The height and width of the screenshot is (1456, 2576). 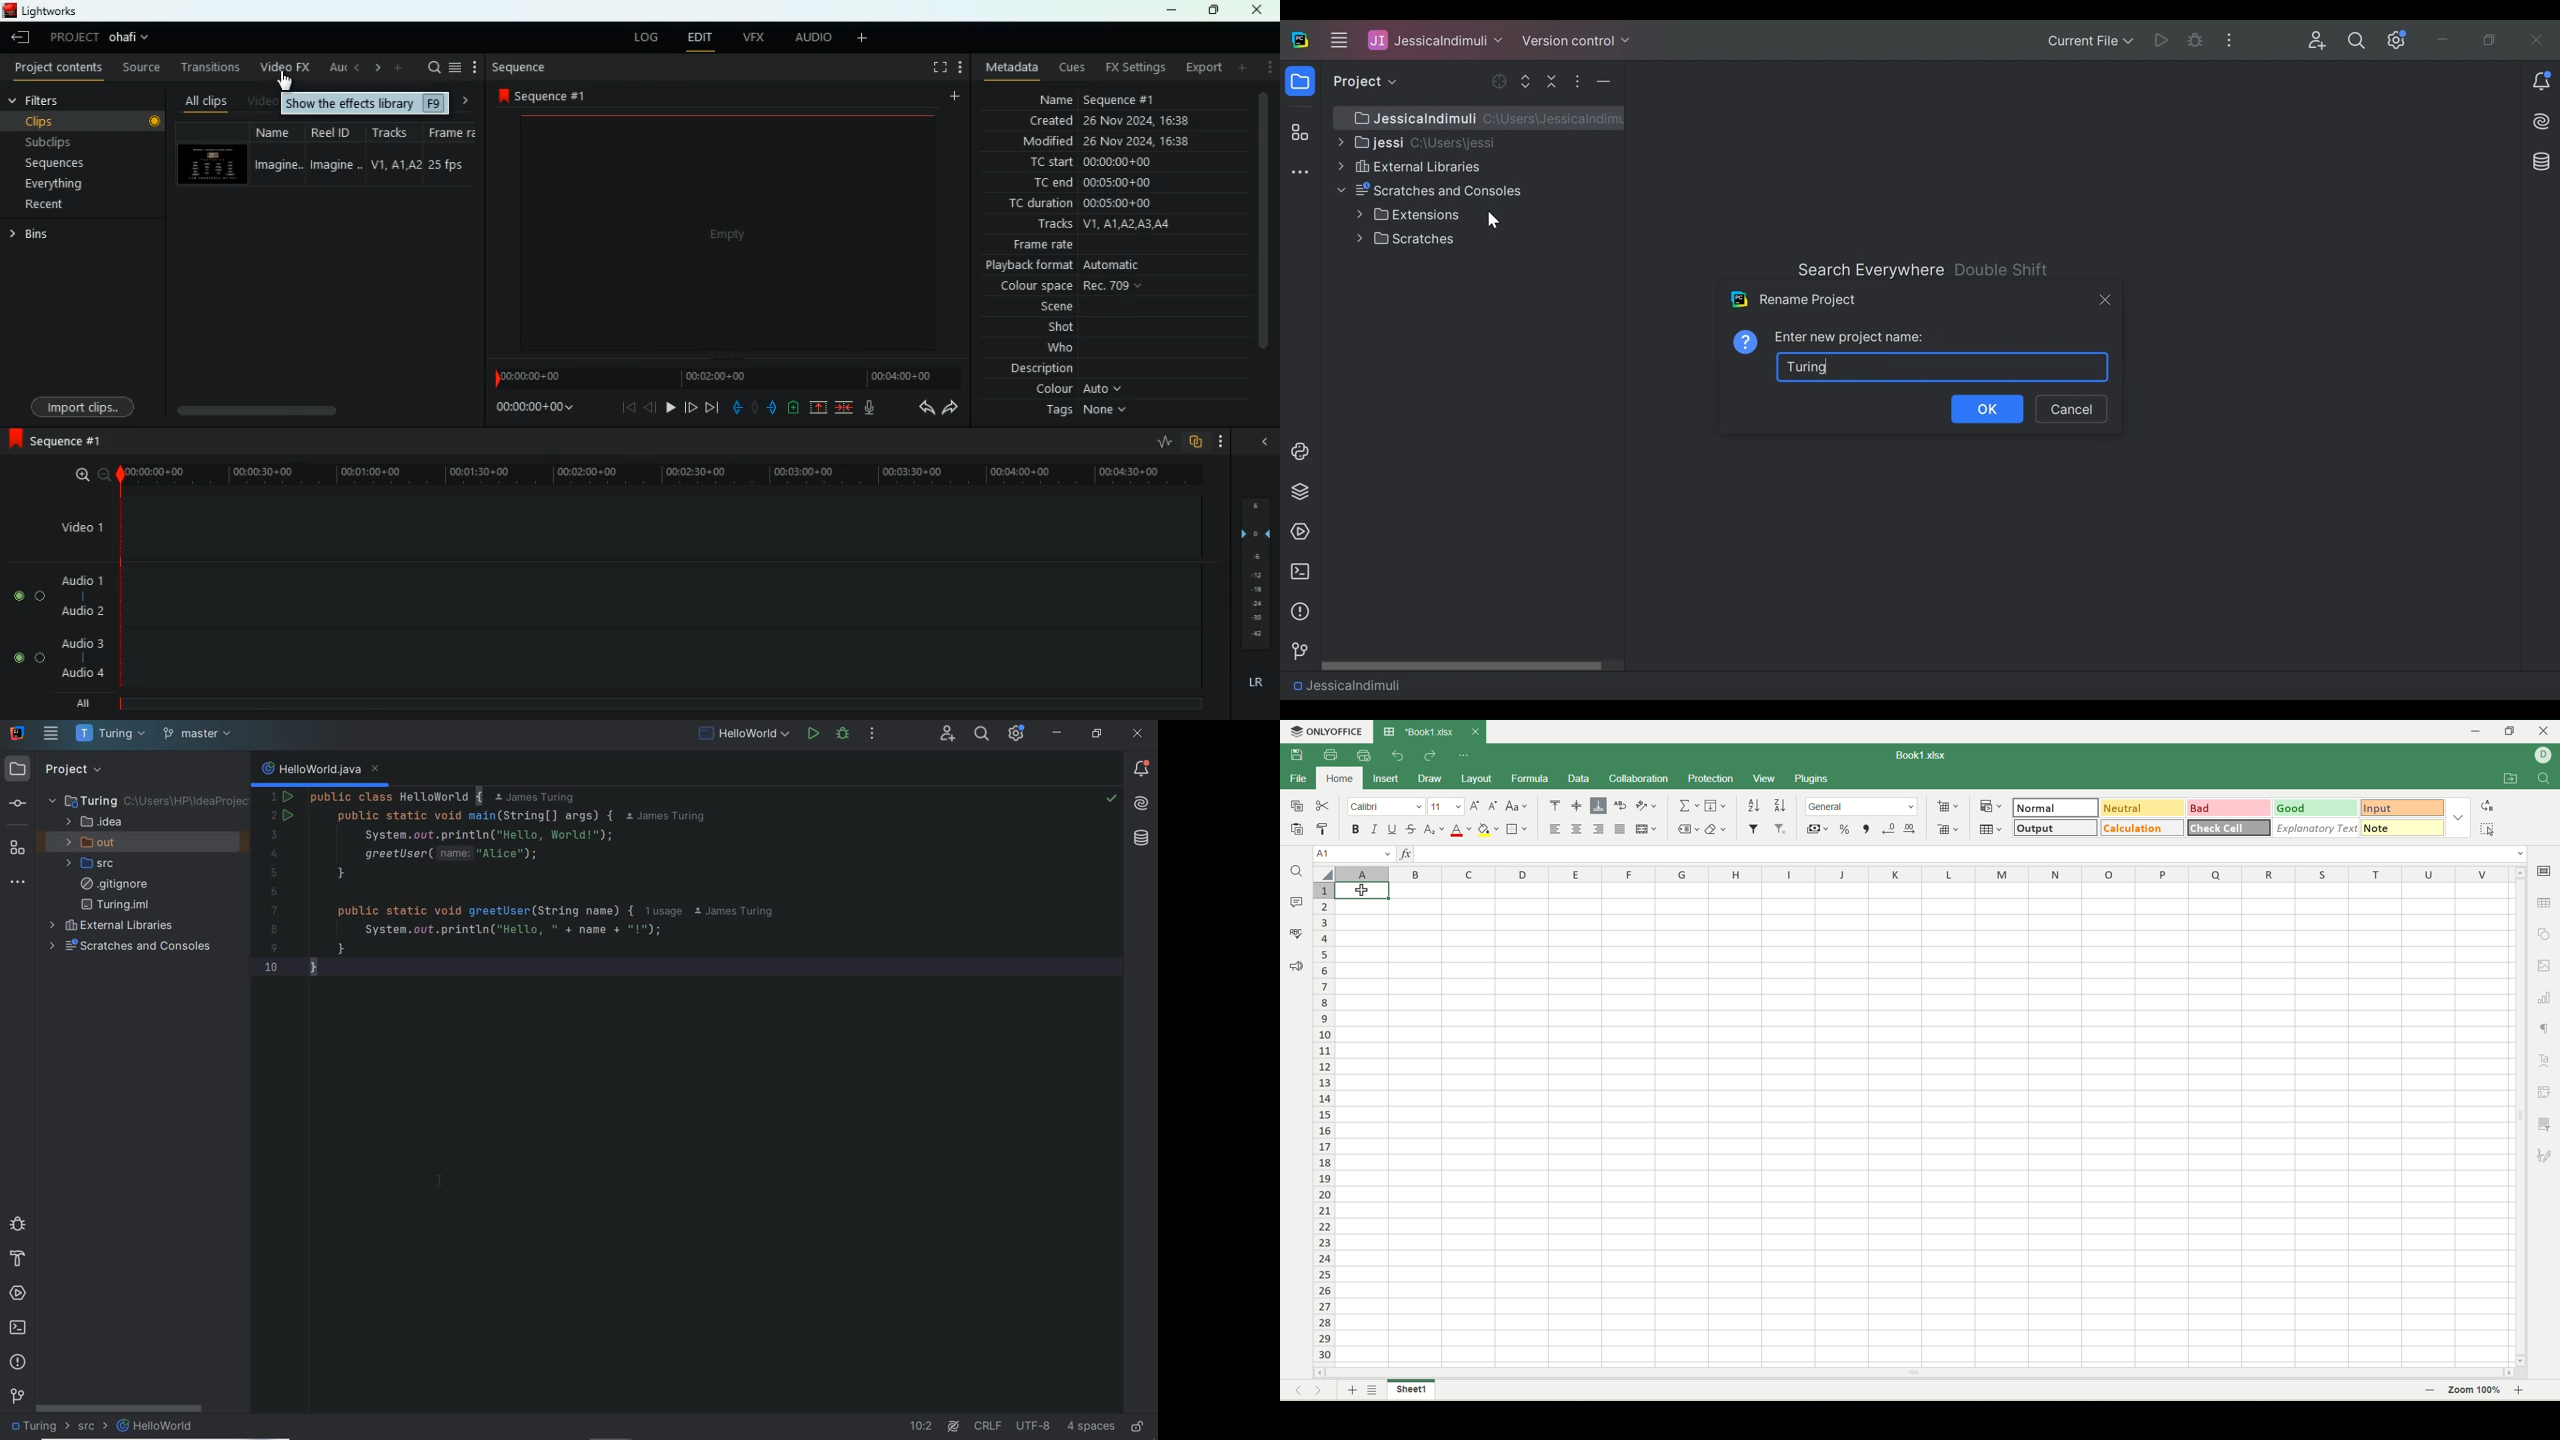 What do you see at coordinates (750, 406) in the screenshot?
I see `middle` at bounding box center [750, 406].